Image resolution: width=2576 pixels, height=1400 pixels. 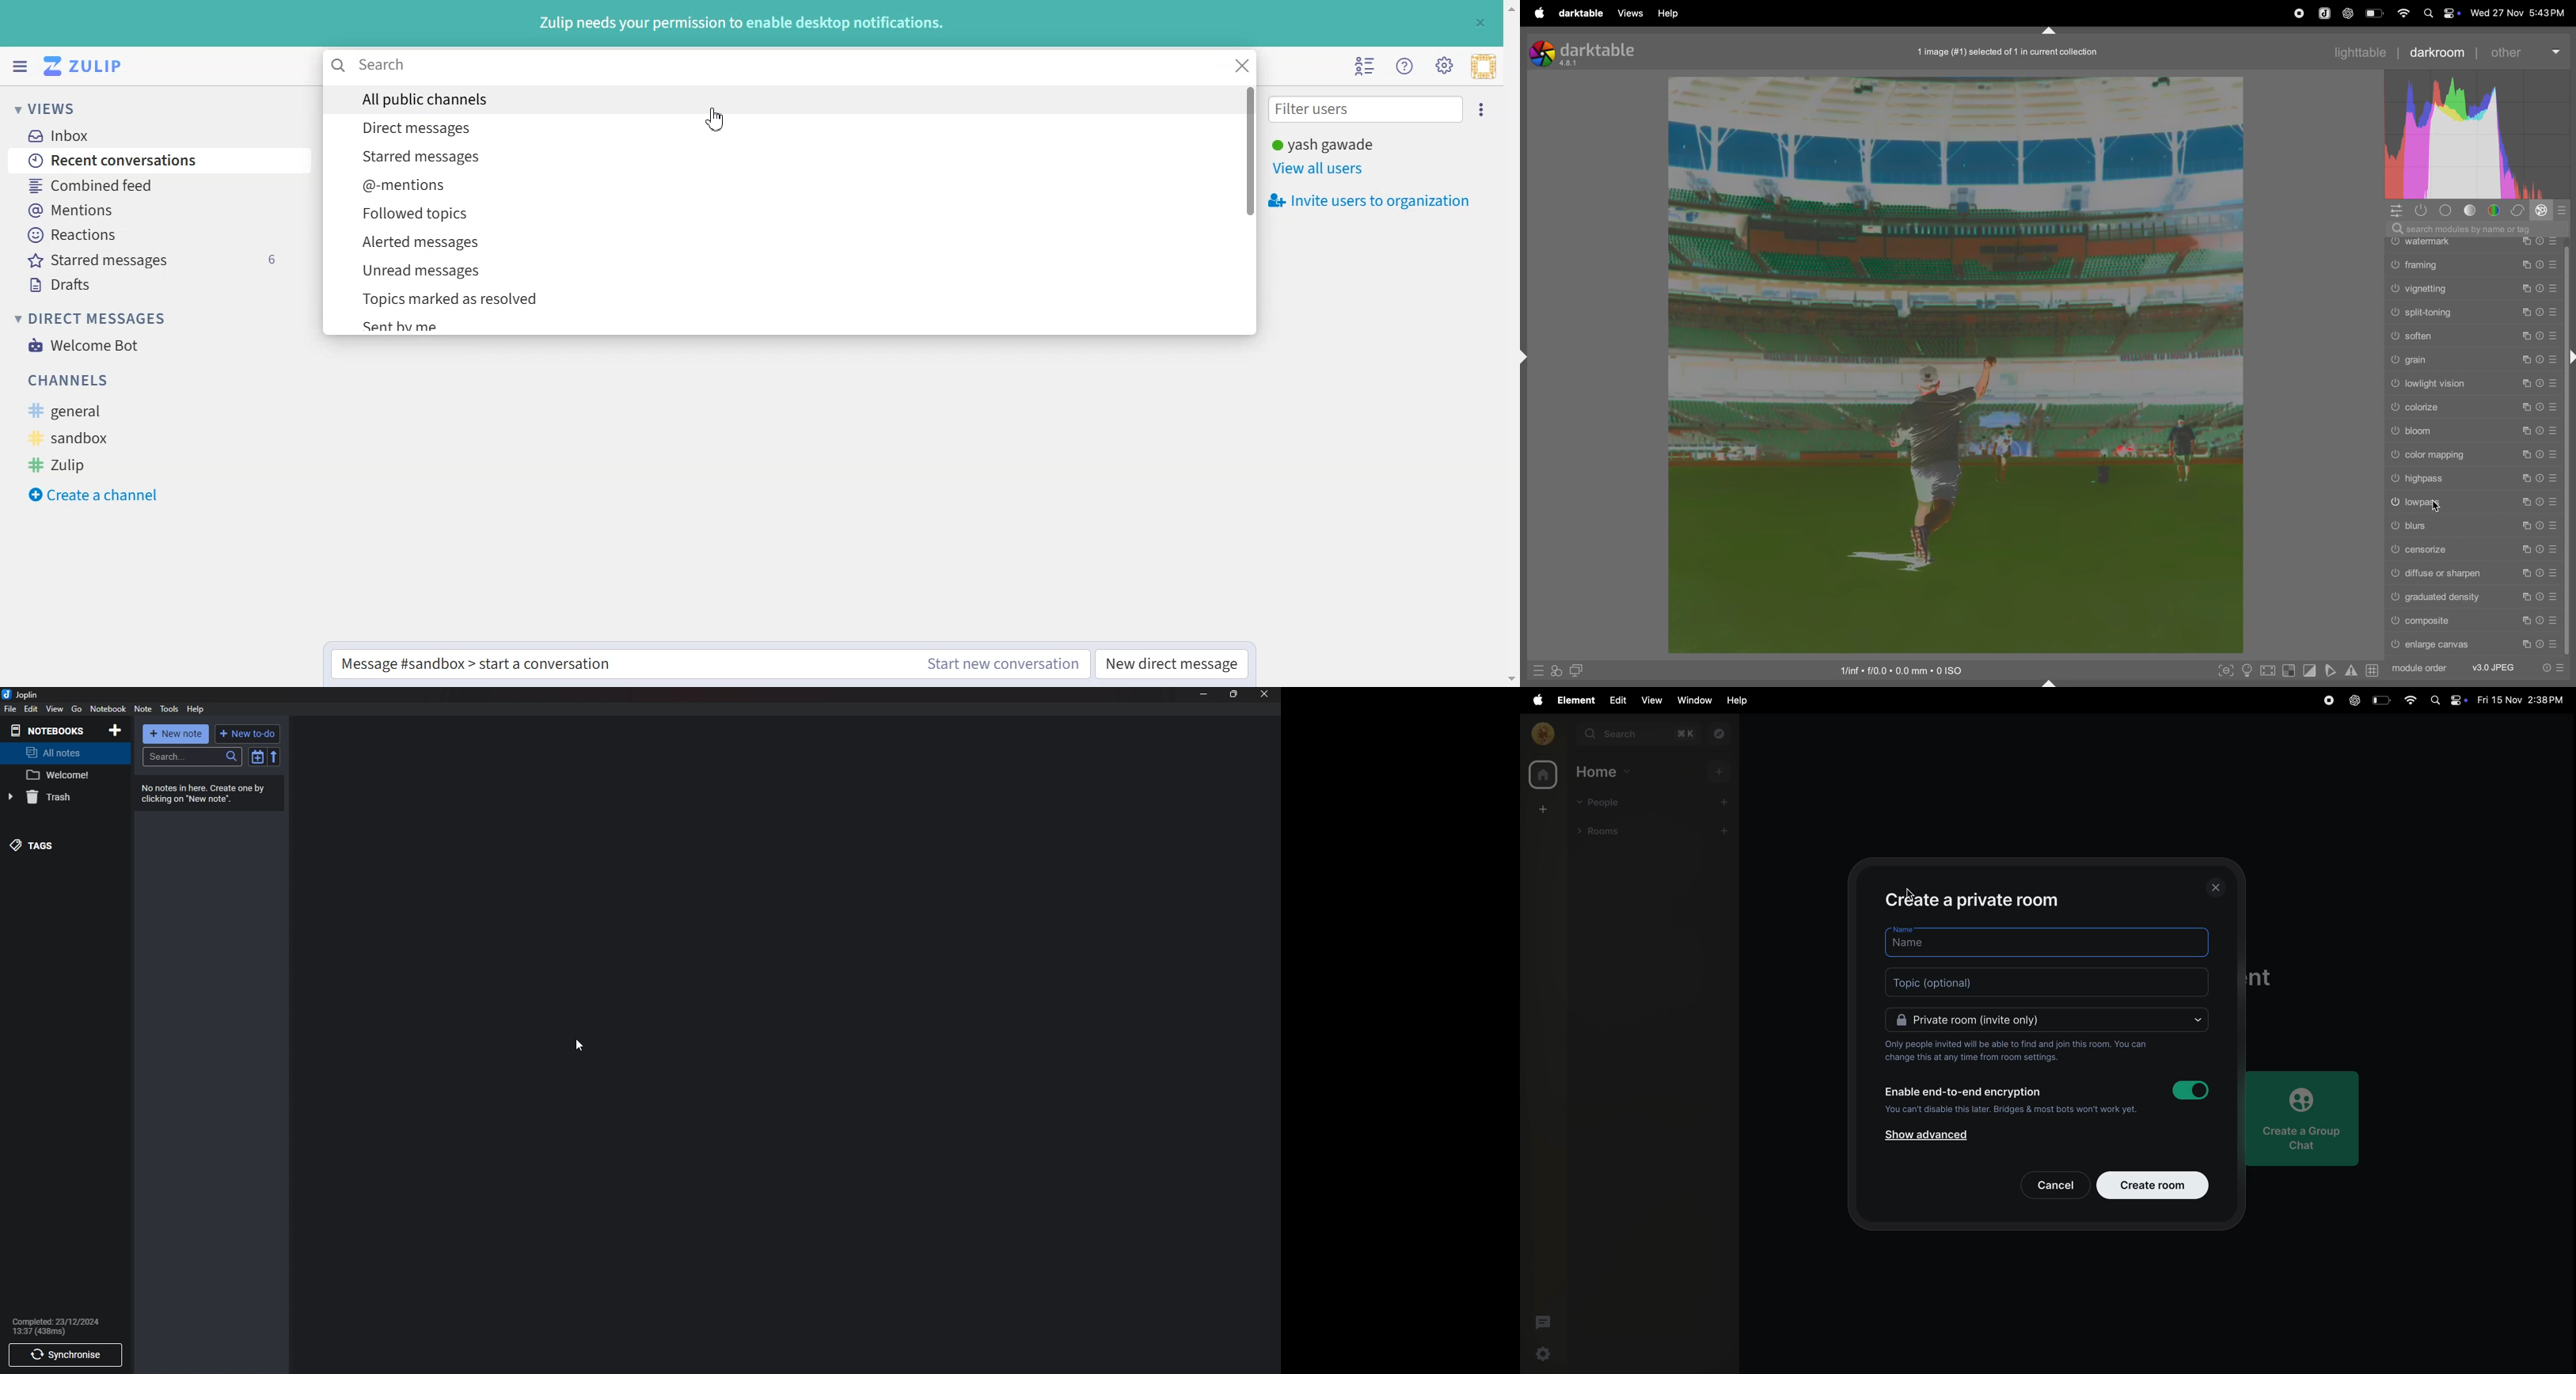 What do you see at coordinates (1581, 671) in the screenshot?
I see `display second dark room image window` at bounding box center [1581, 671].